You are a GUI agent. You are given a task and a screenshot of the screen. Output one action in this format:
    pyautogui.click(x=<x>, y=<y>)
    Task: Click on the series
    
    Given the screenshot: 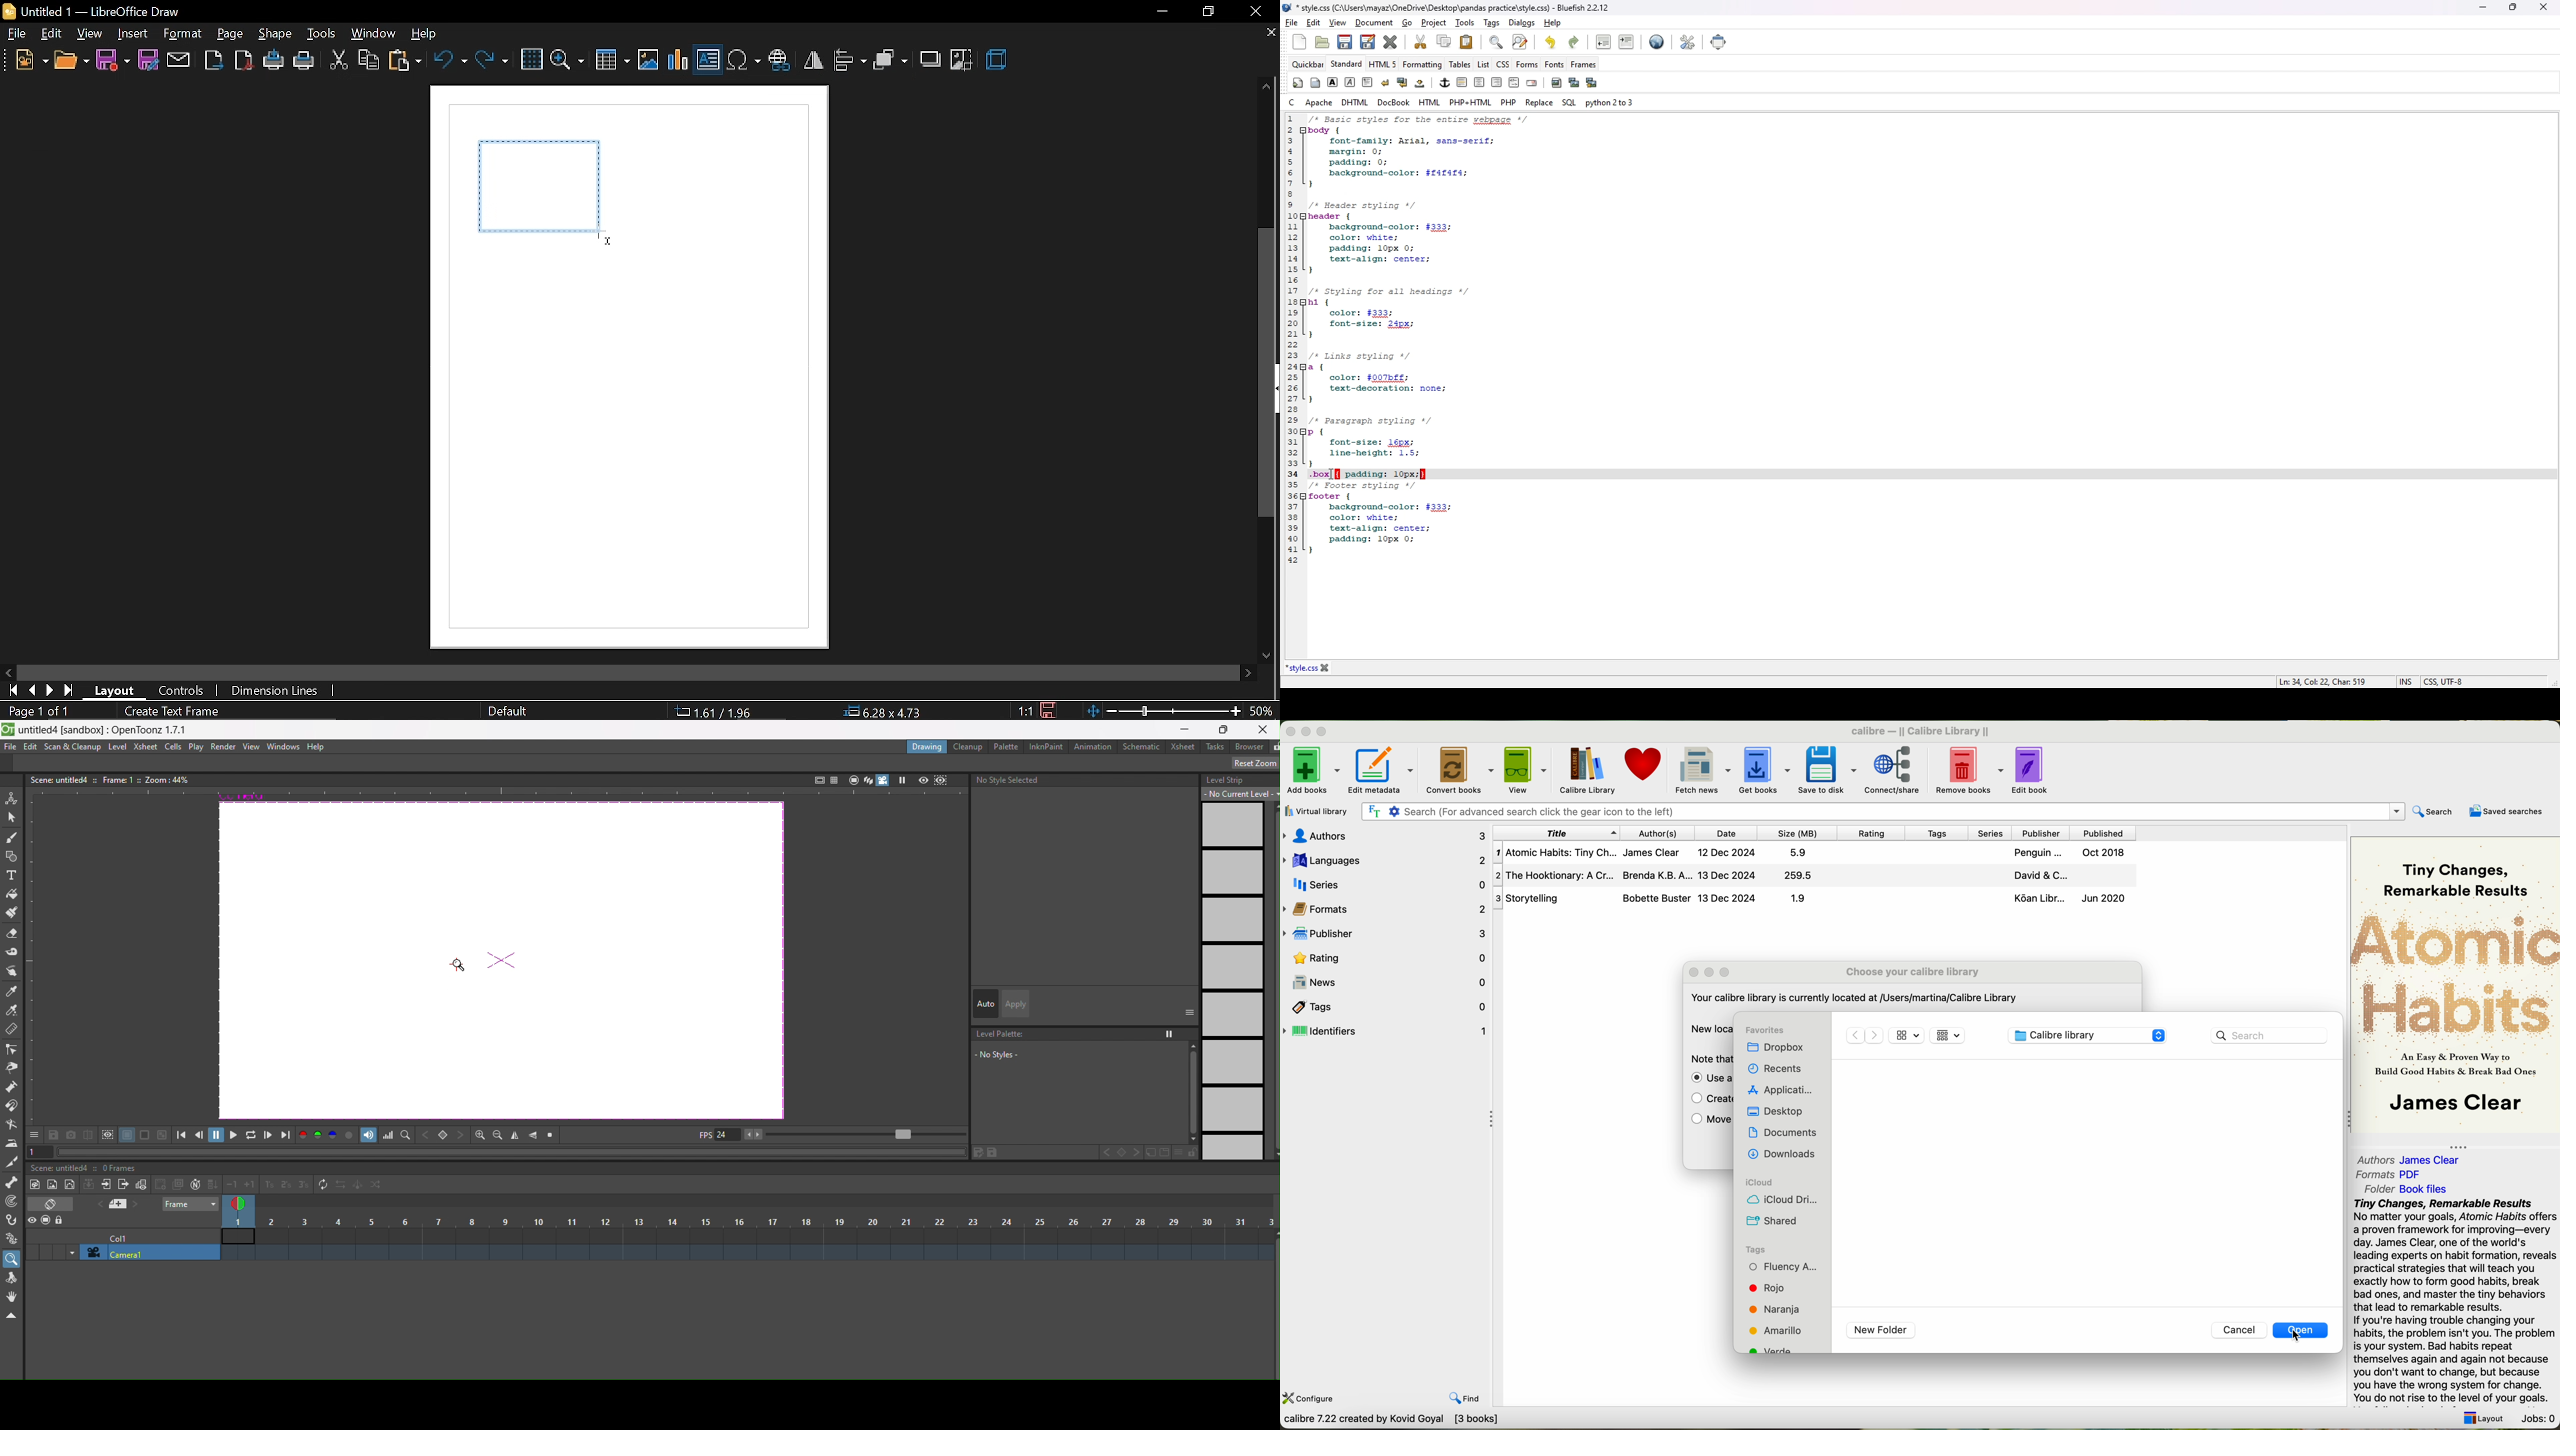 What is the action you would take?
    pyautogui.click(x=1386, y=884)
    